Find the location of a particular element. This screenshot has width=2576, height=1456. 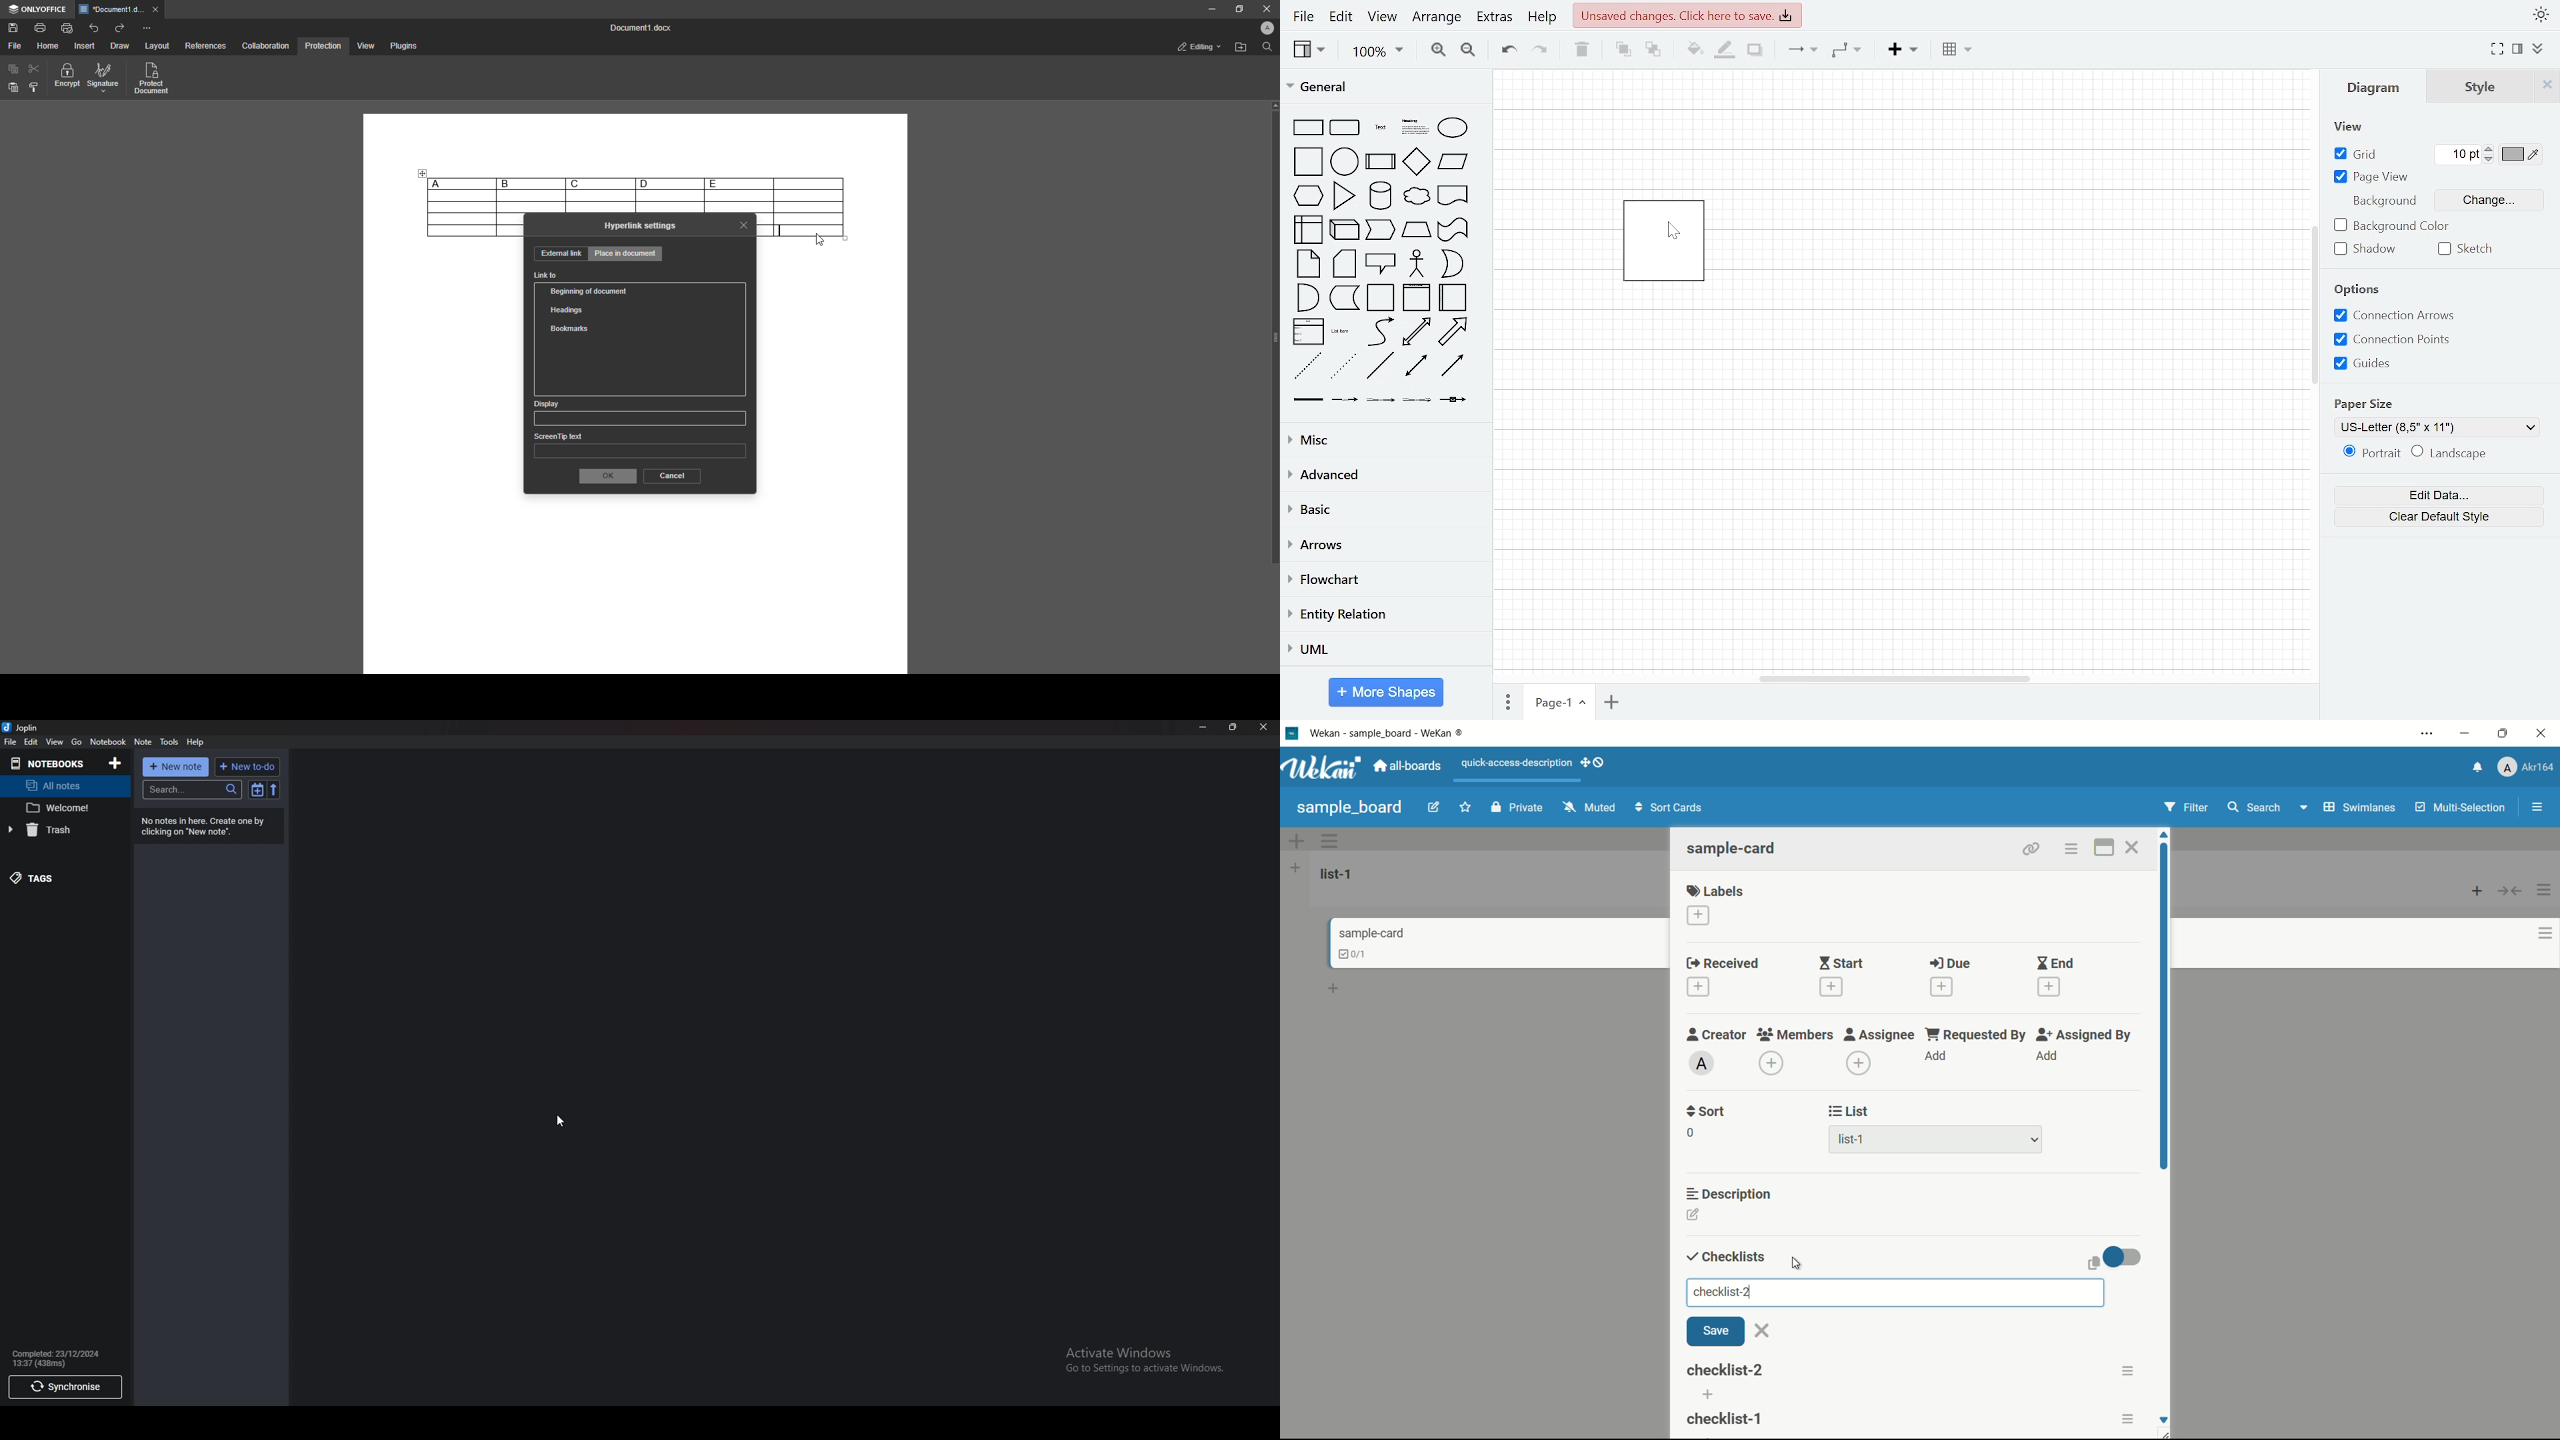

app name is located at coordinates (1389, 733).